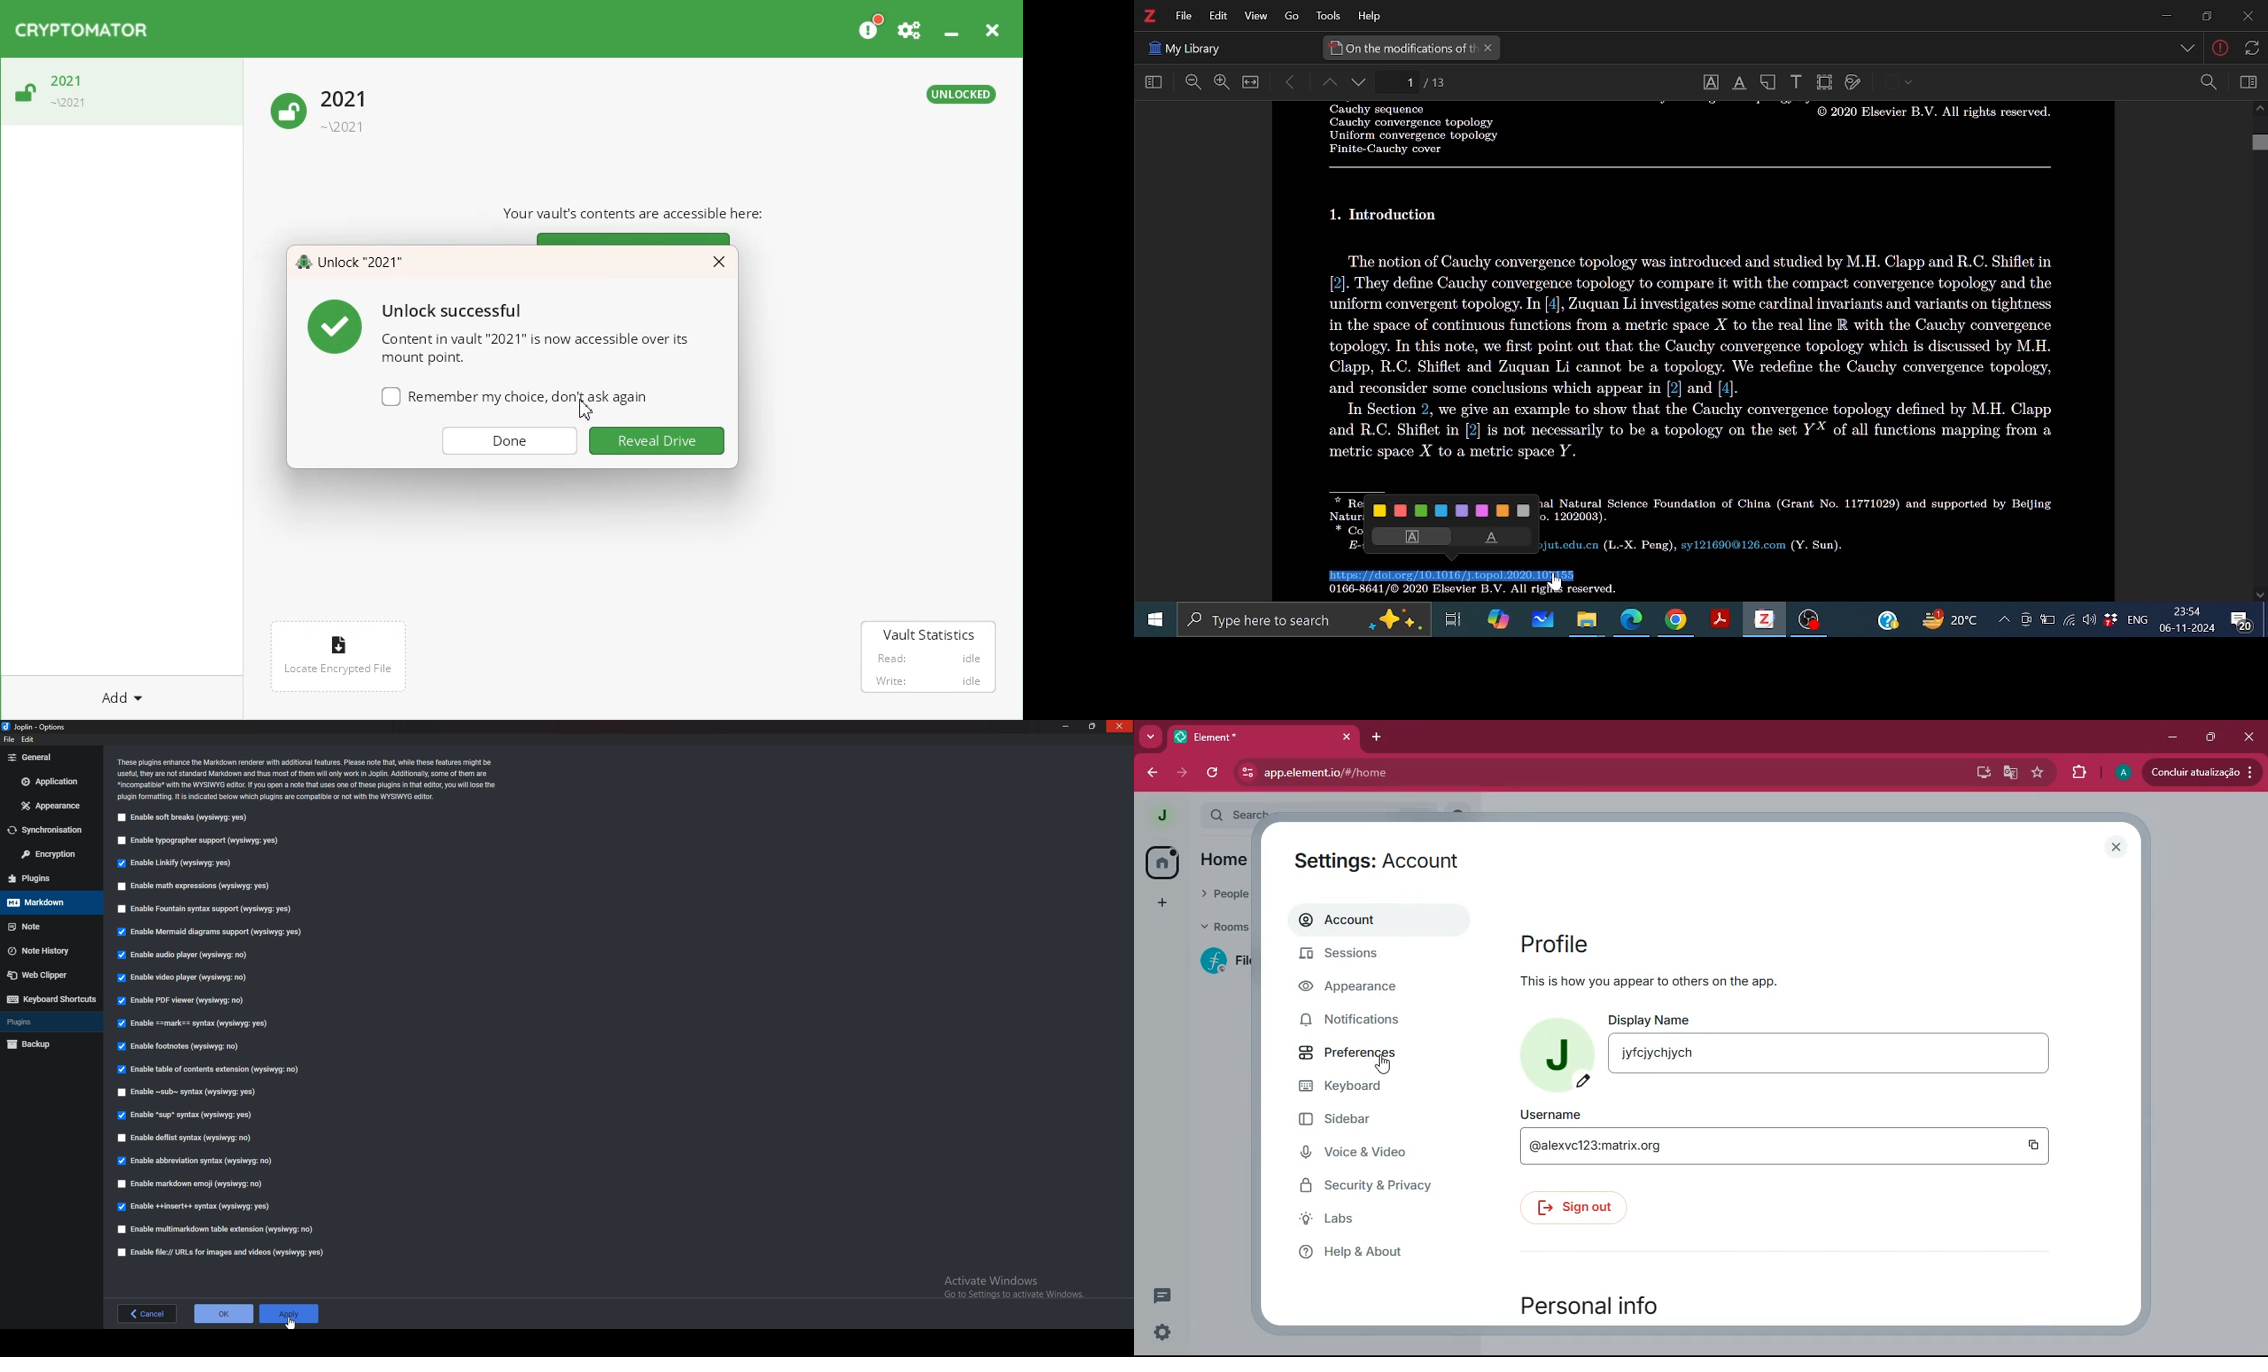  I want to click on general, so click(48, 758).